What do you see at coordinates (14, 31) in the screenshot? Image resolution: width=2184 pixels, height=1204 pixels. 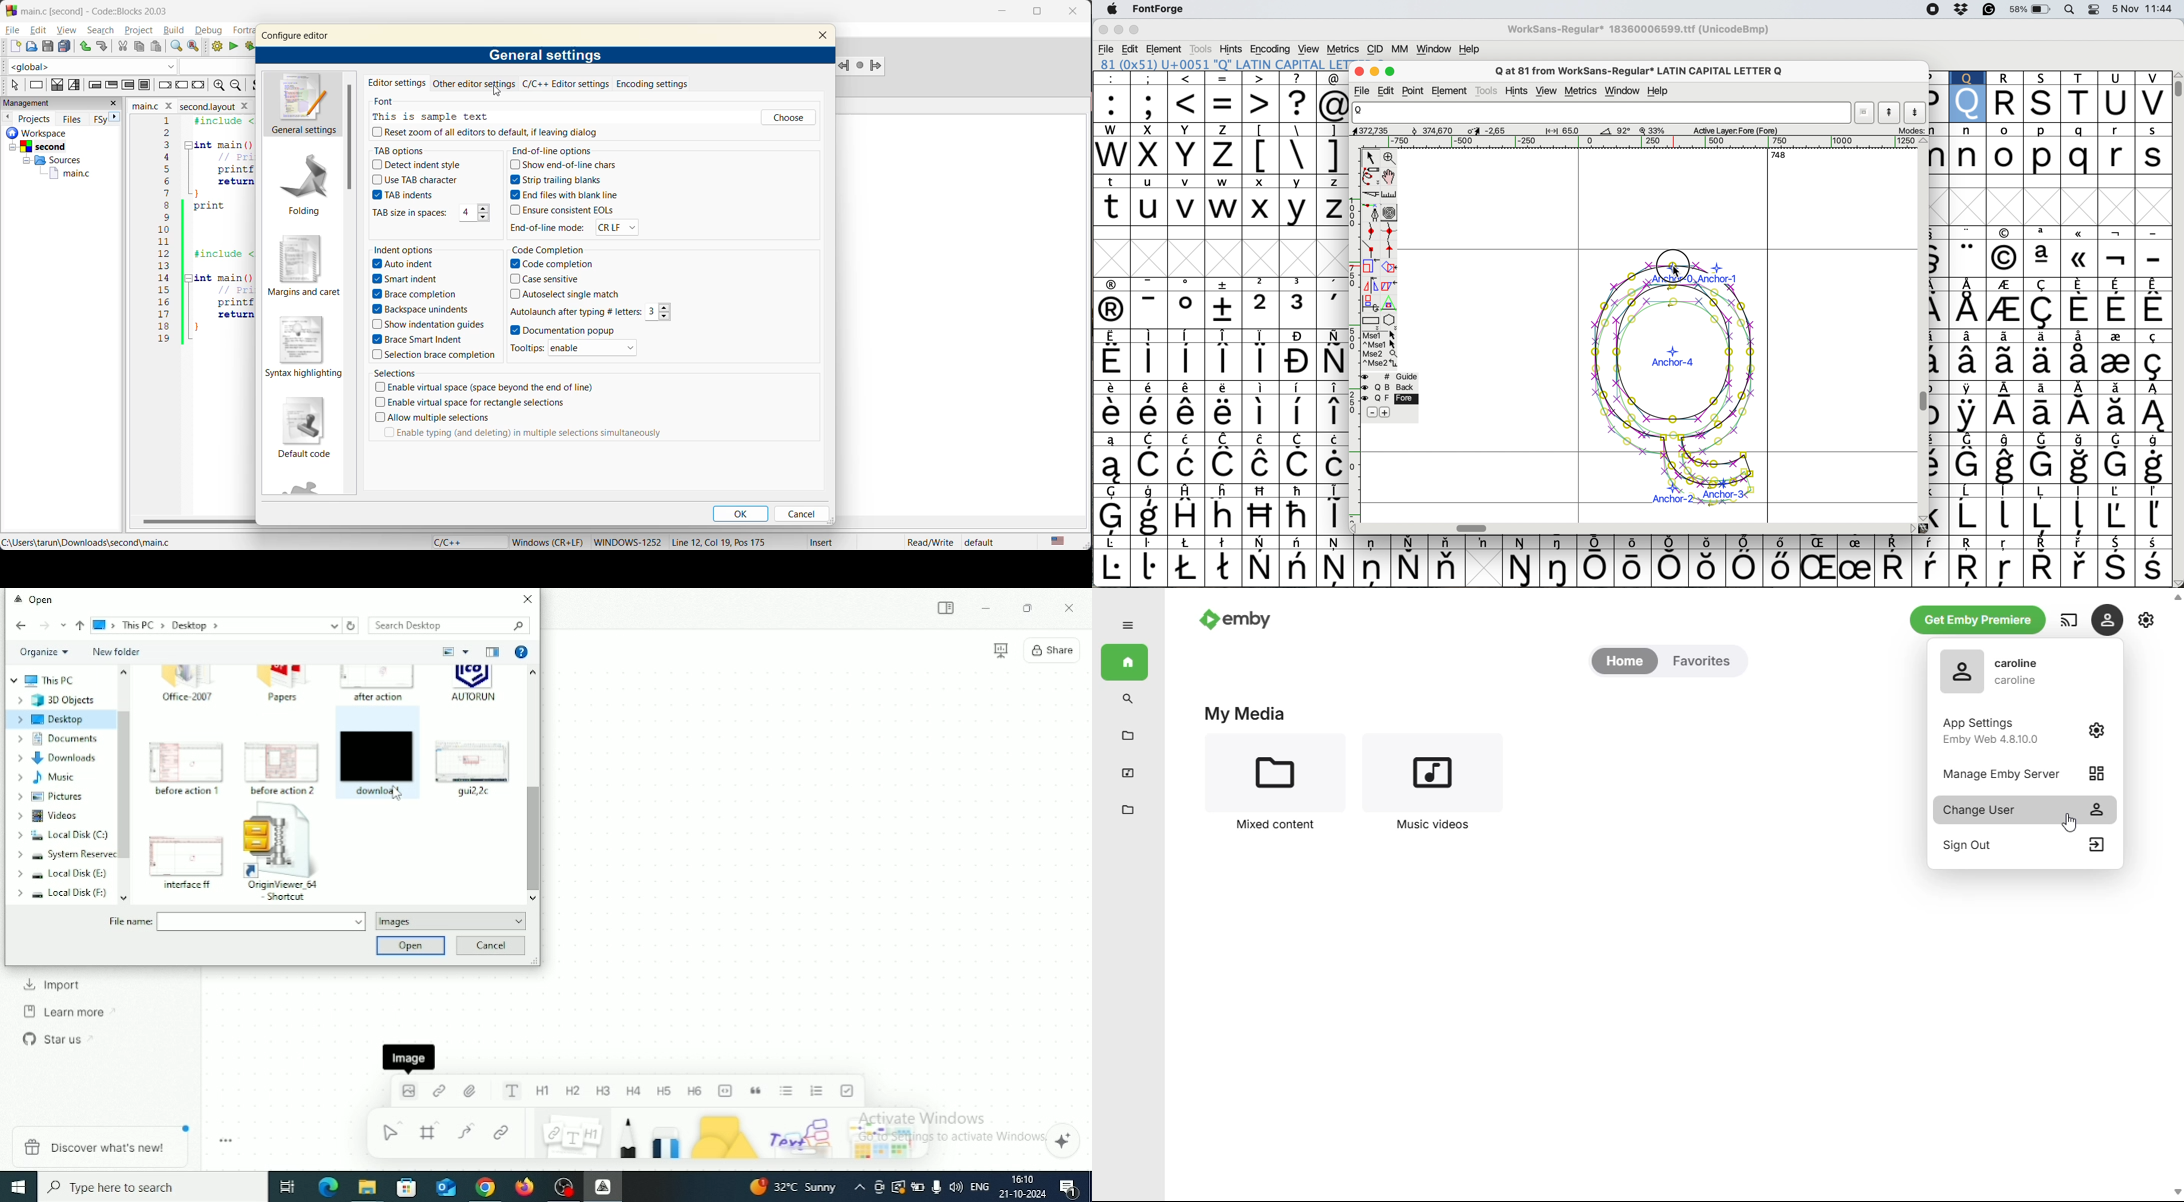 I see `file` at bounding box center [14, 31].